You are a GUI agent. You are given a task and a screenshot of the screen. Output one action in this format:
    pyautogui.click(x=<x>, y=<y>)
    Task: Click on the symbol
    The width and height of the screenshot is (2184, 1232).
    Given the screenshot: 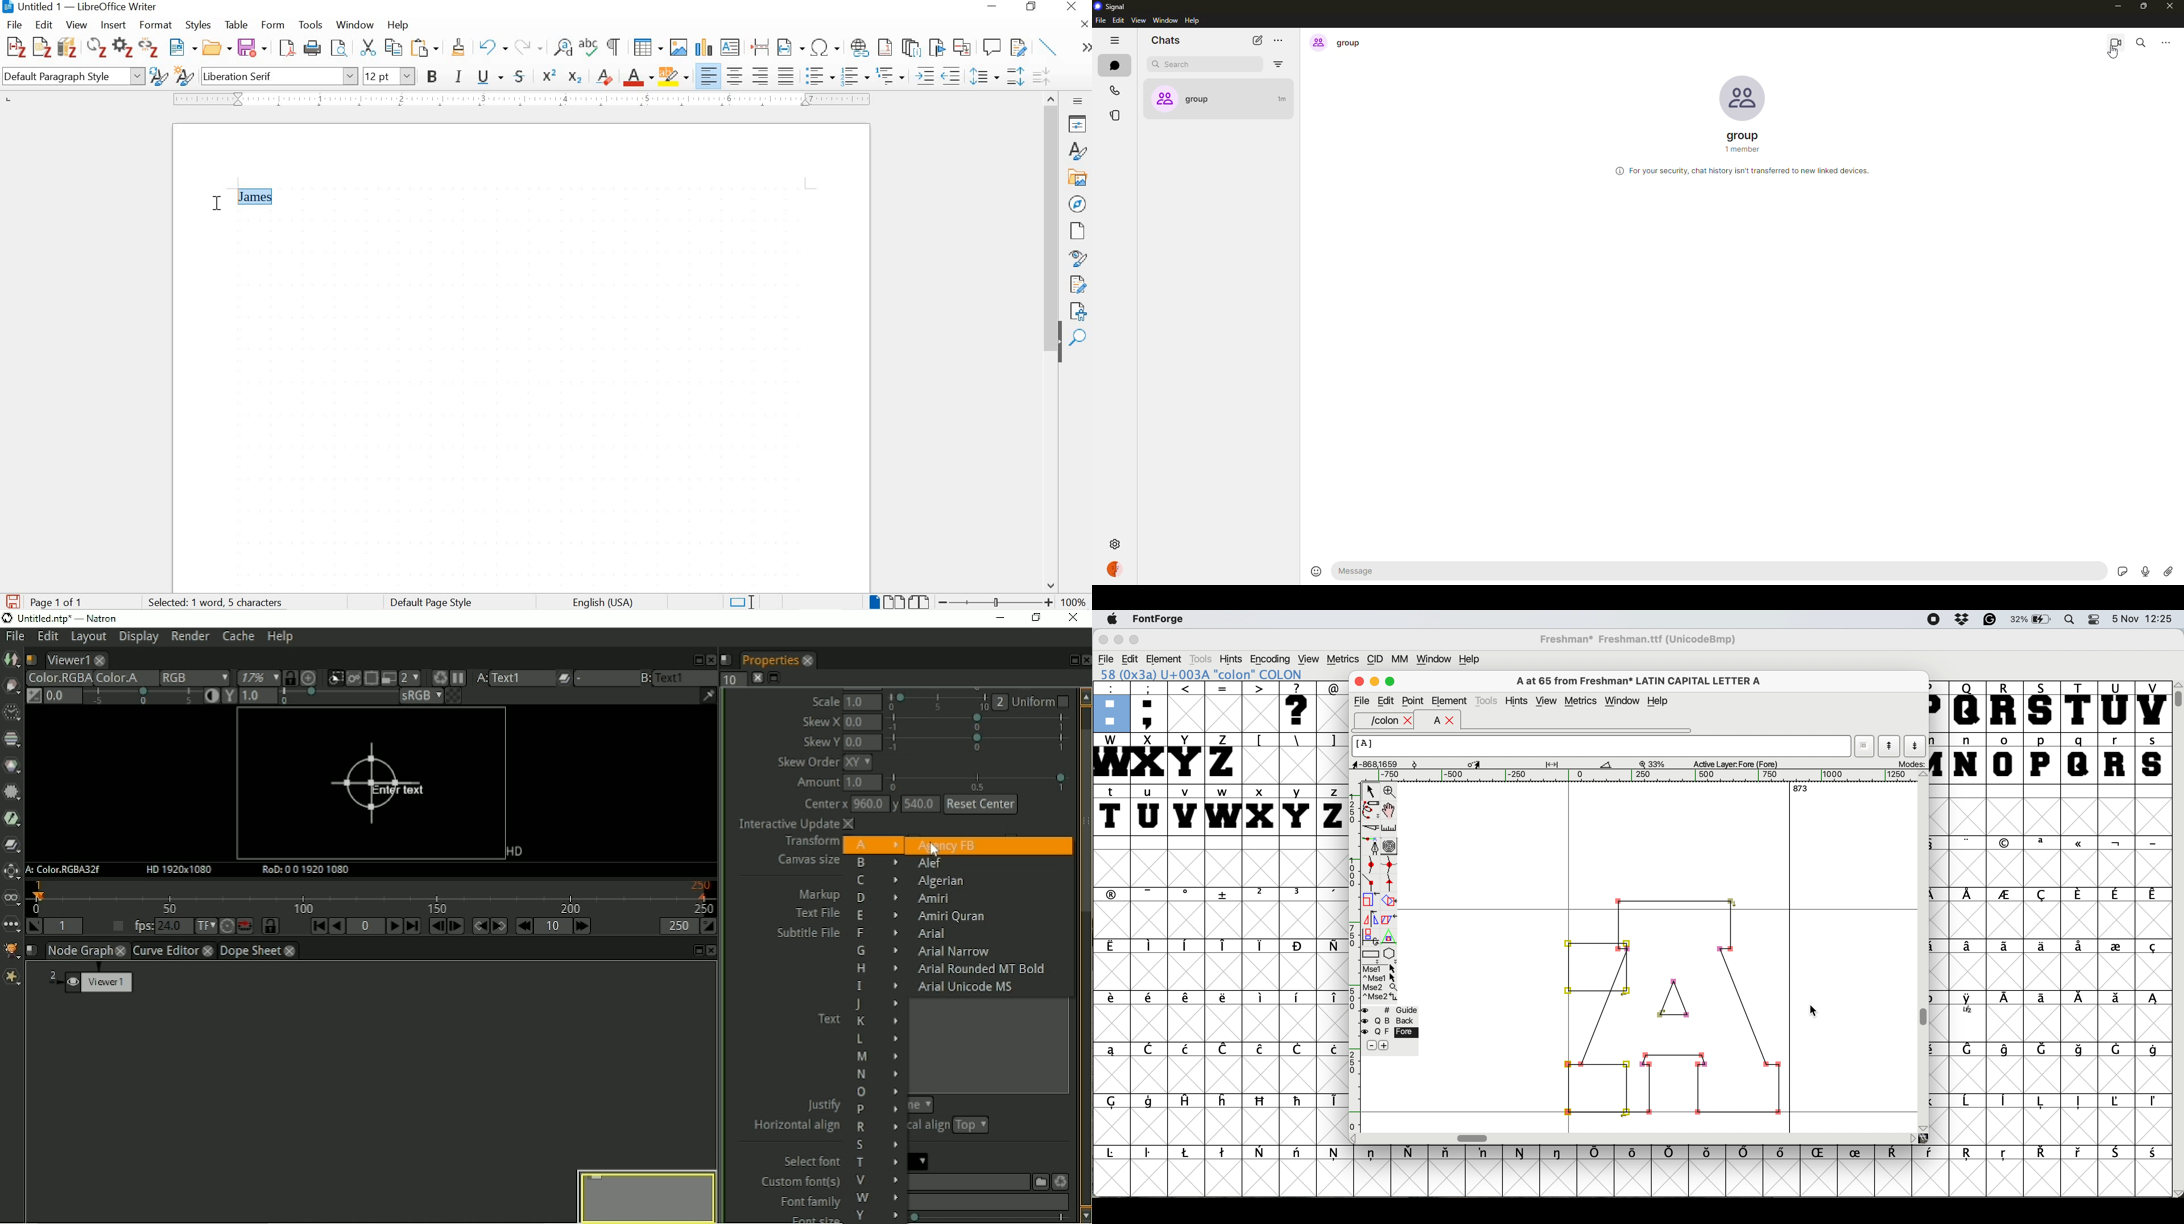 What is the action you would take?
    pyautogui.click(x=2151, y=843)
    